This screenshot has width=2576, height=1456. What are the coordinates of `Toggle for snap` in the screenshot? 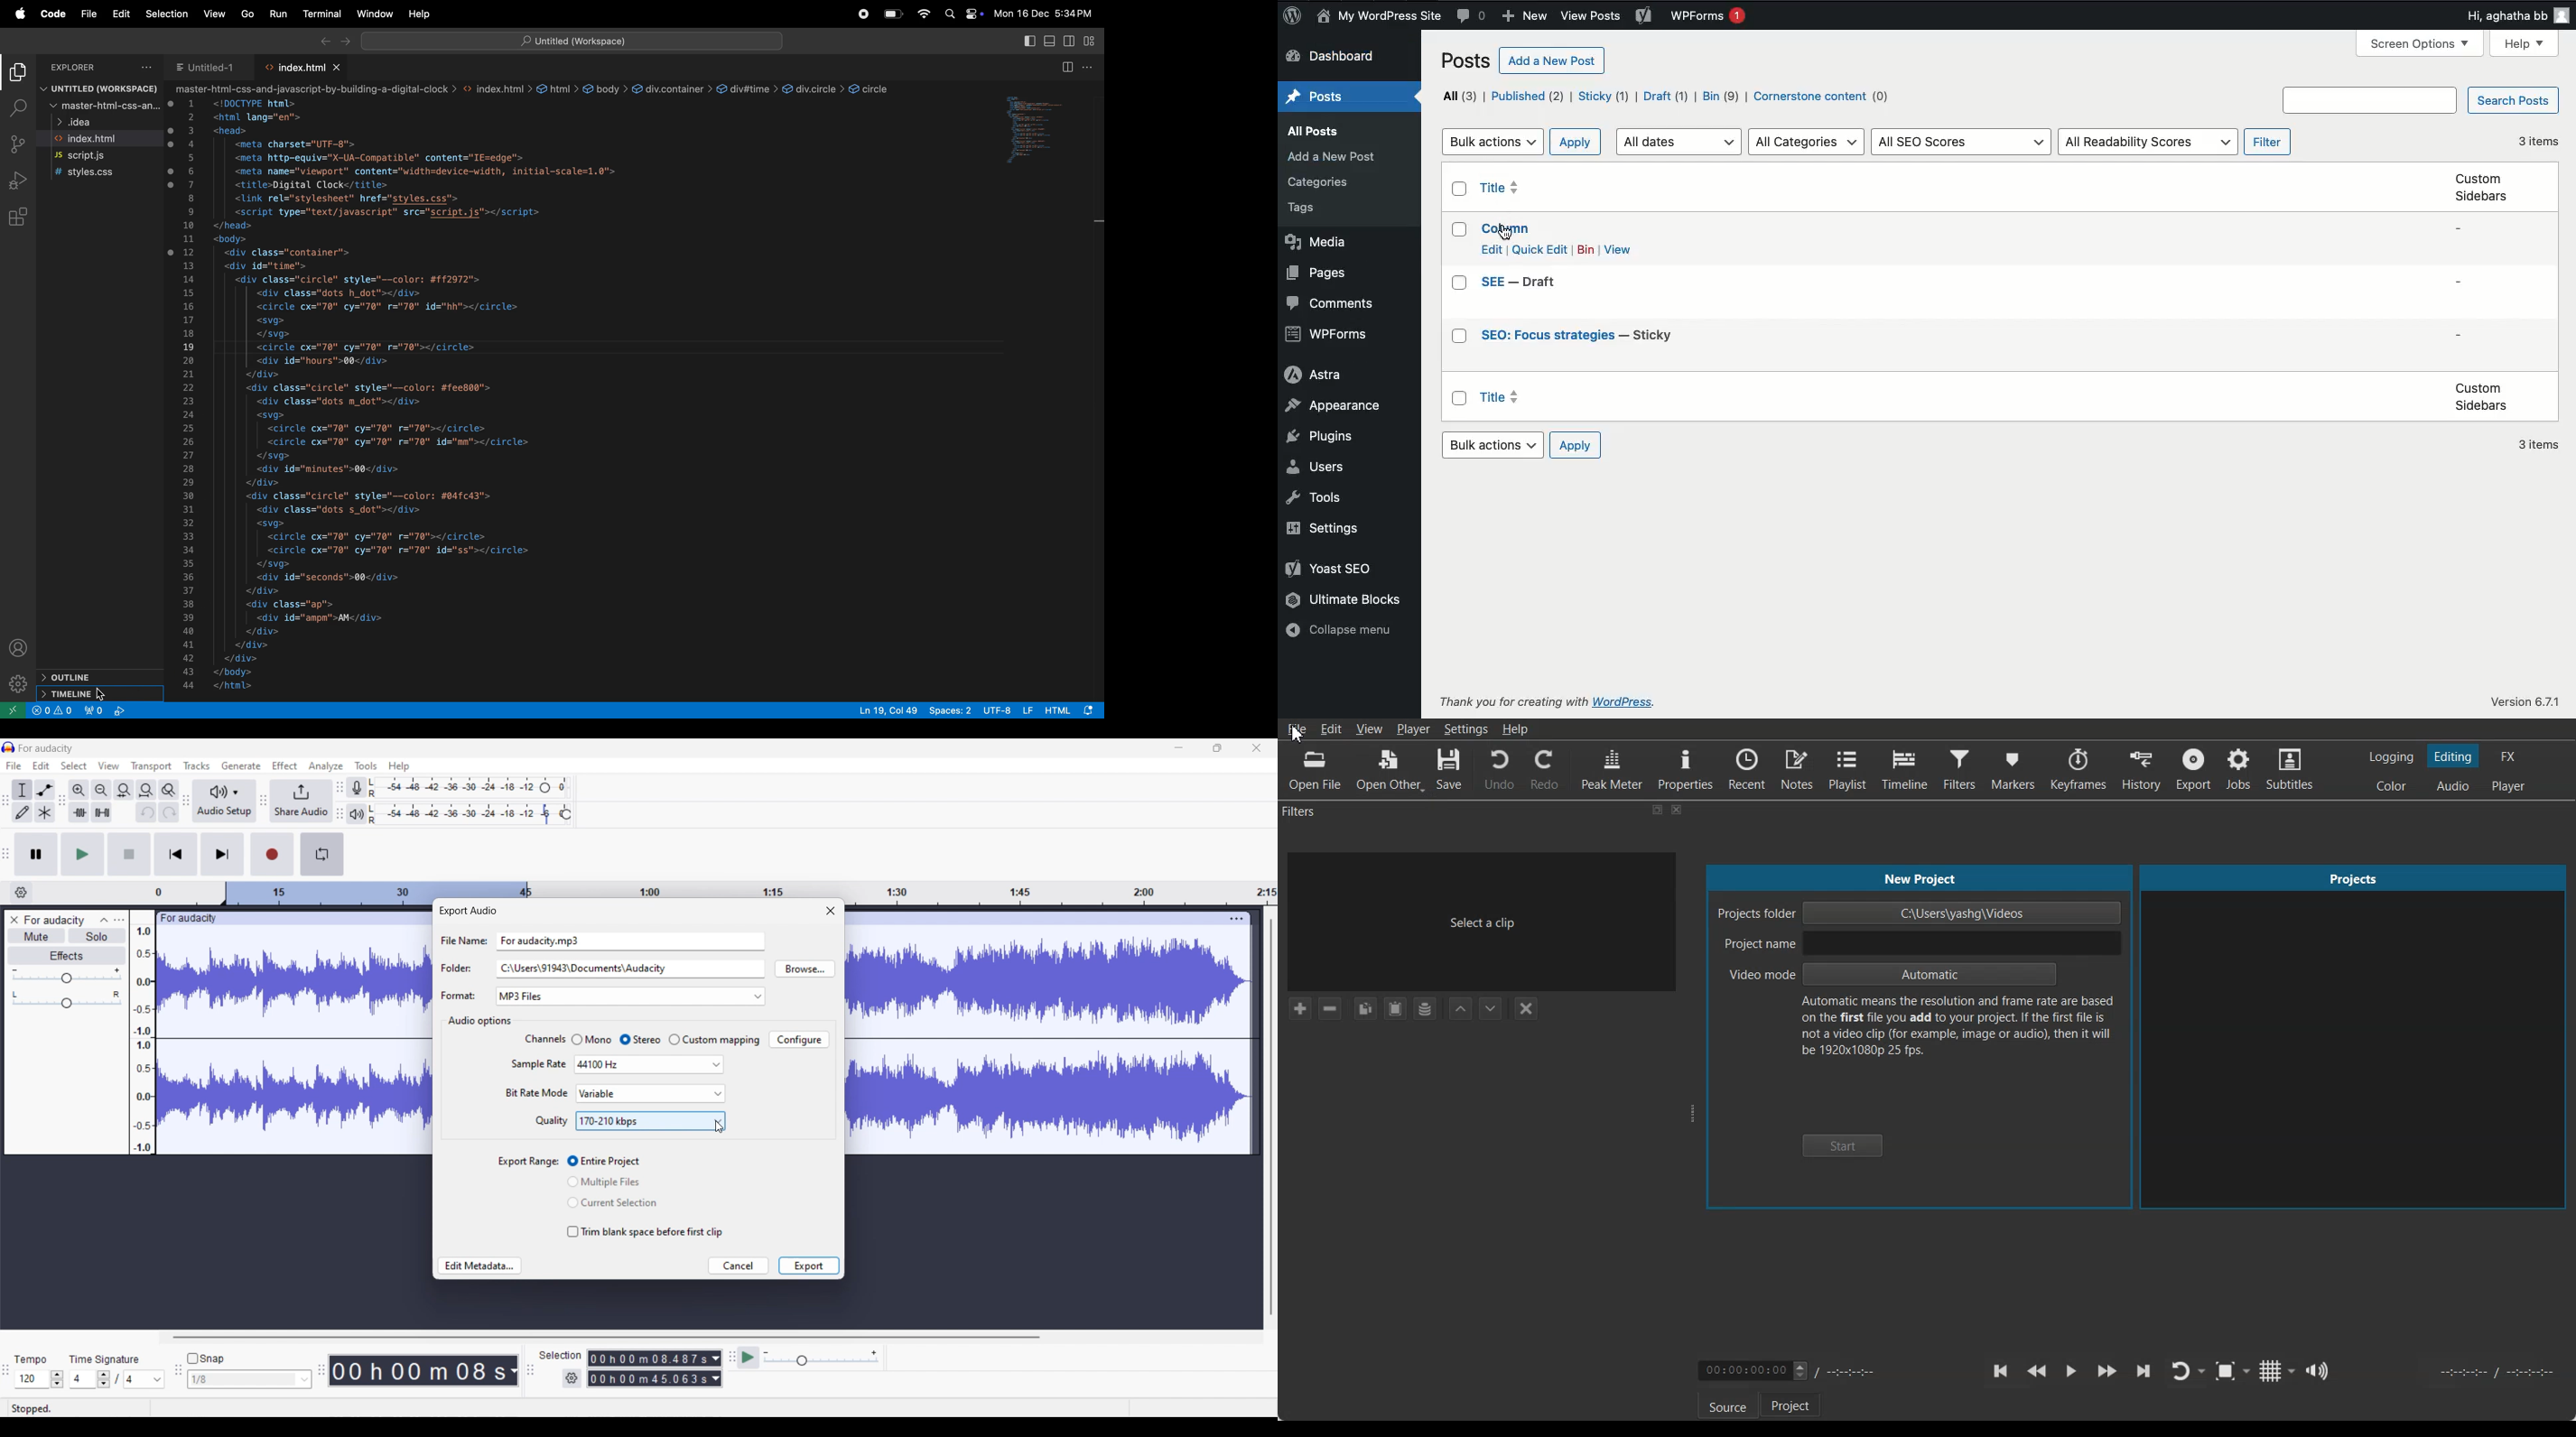 It's located at (206, 1358).